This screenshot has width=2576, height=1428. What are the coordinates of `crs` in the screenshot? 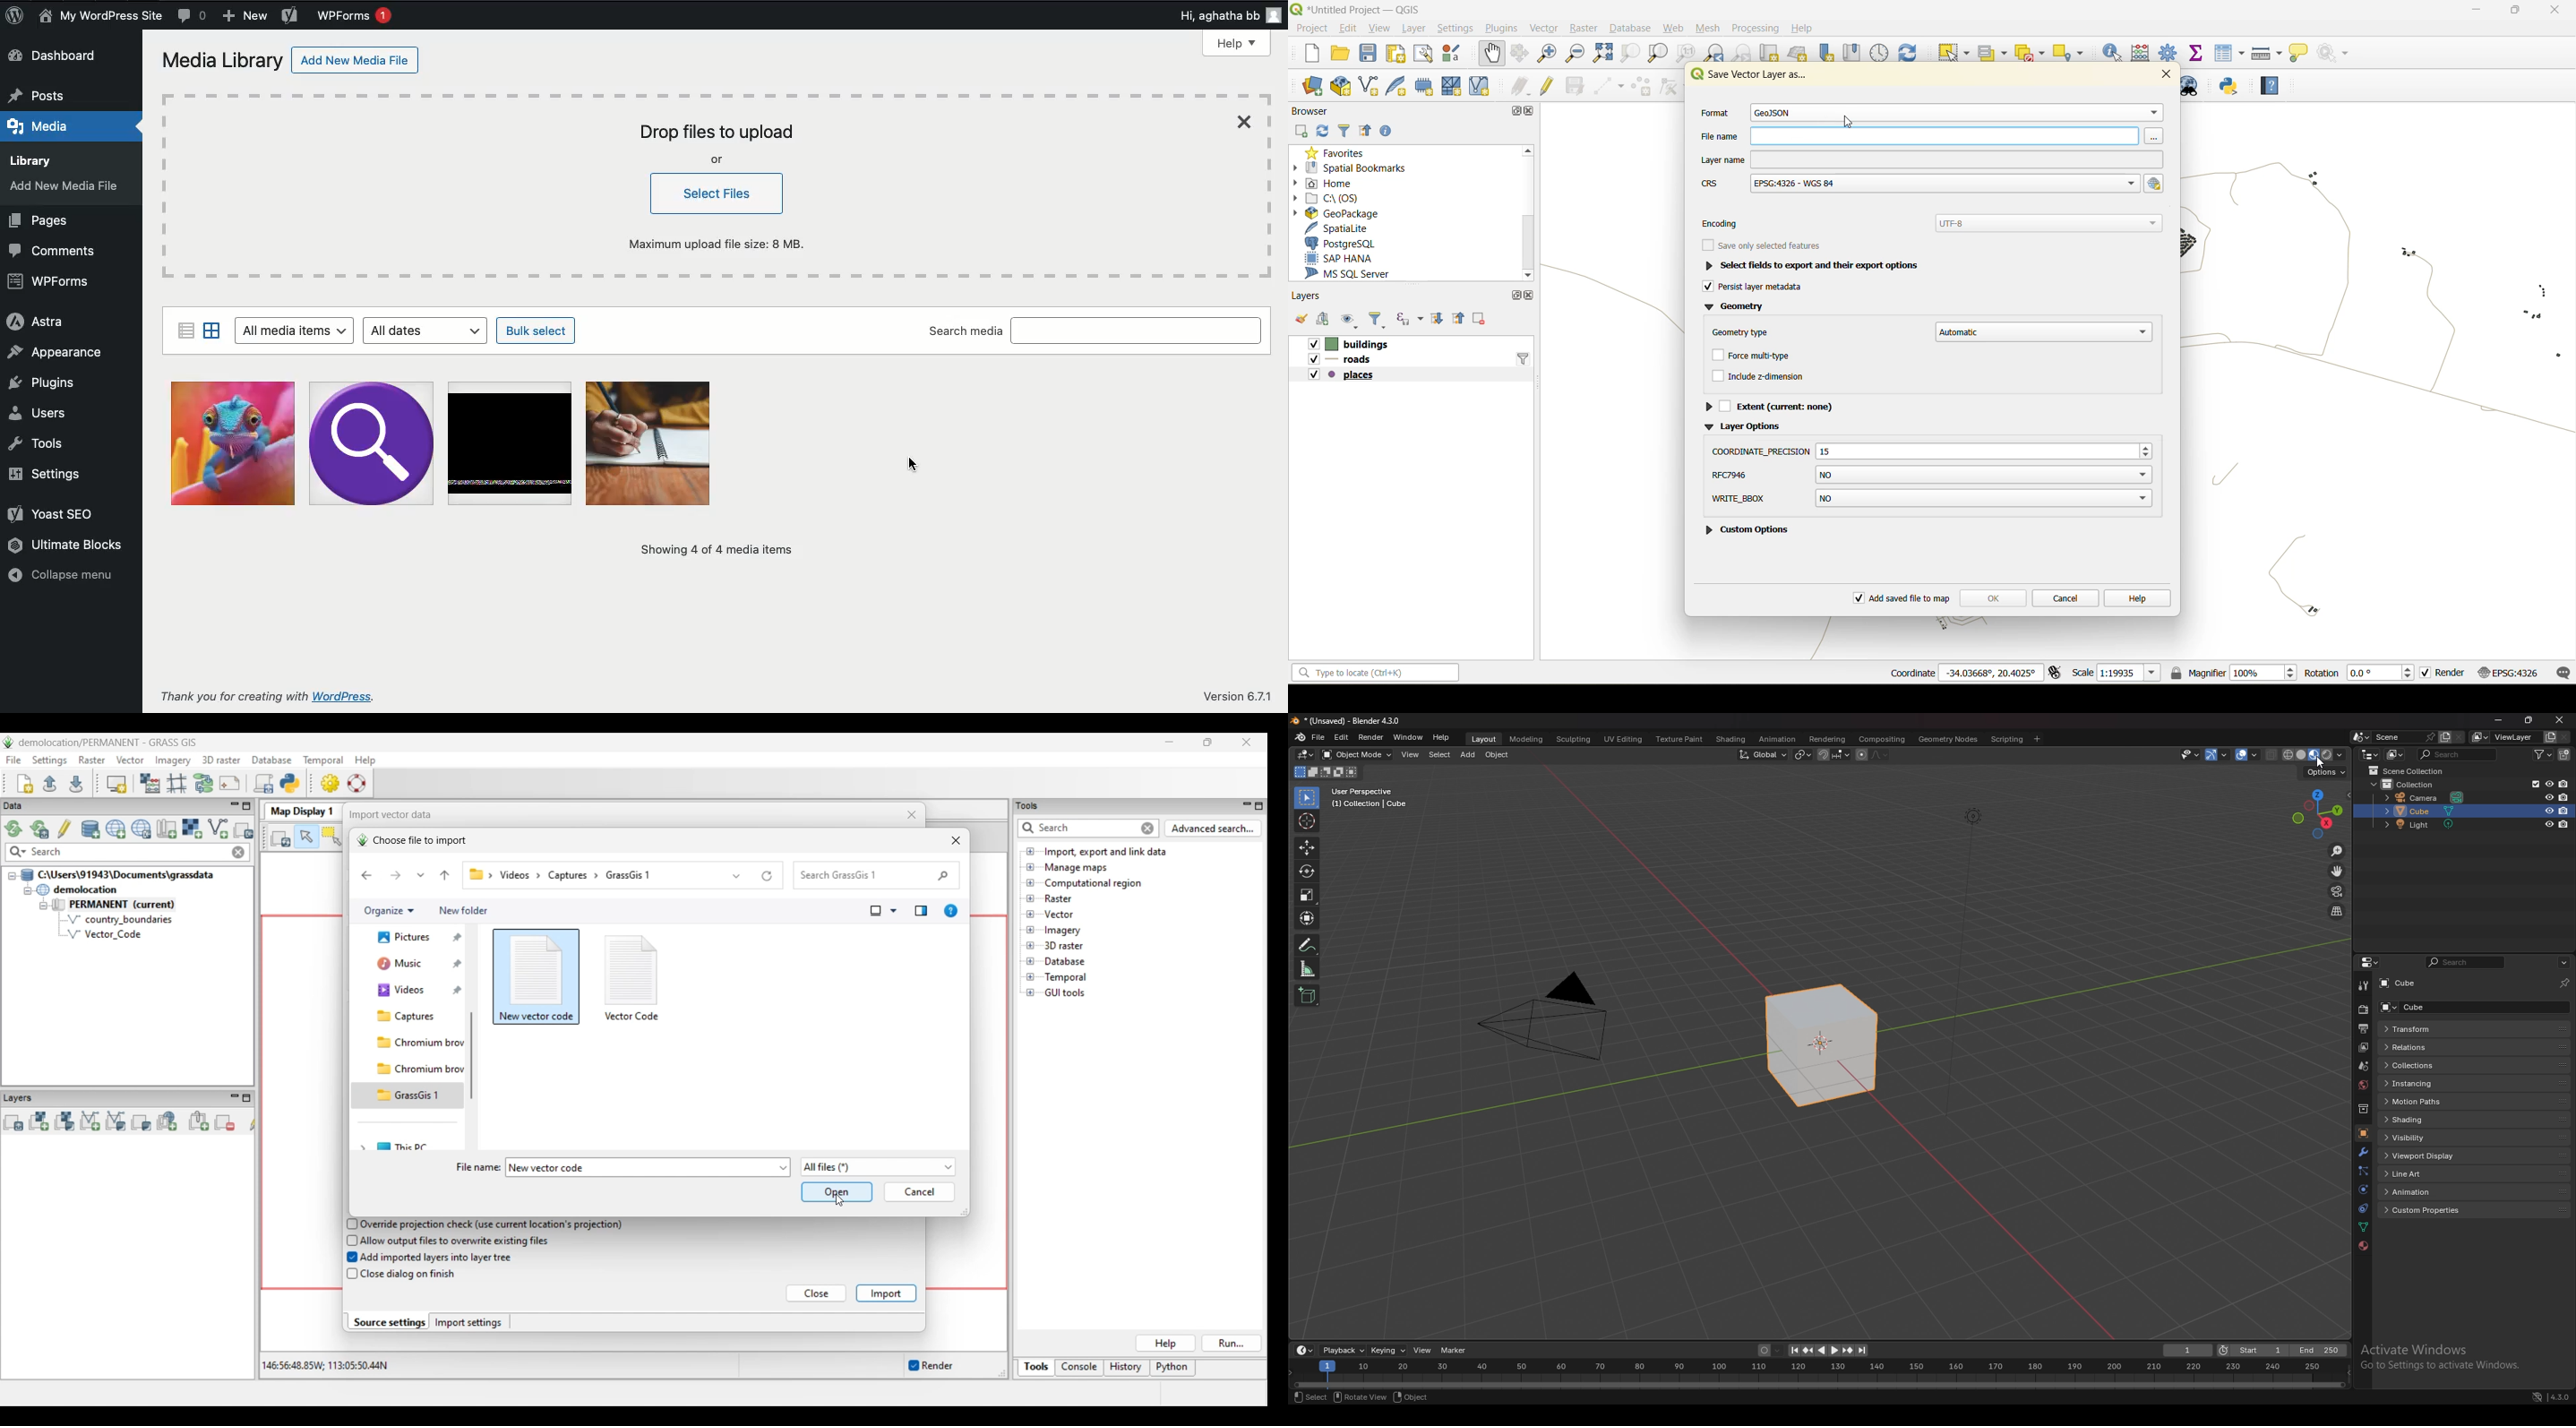 It's located at (2508, 675).